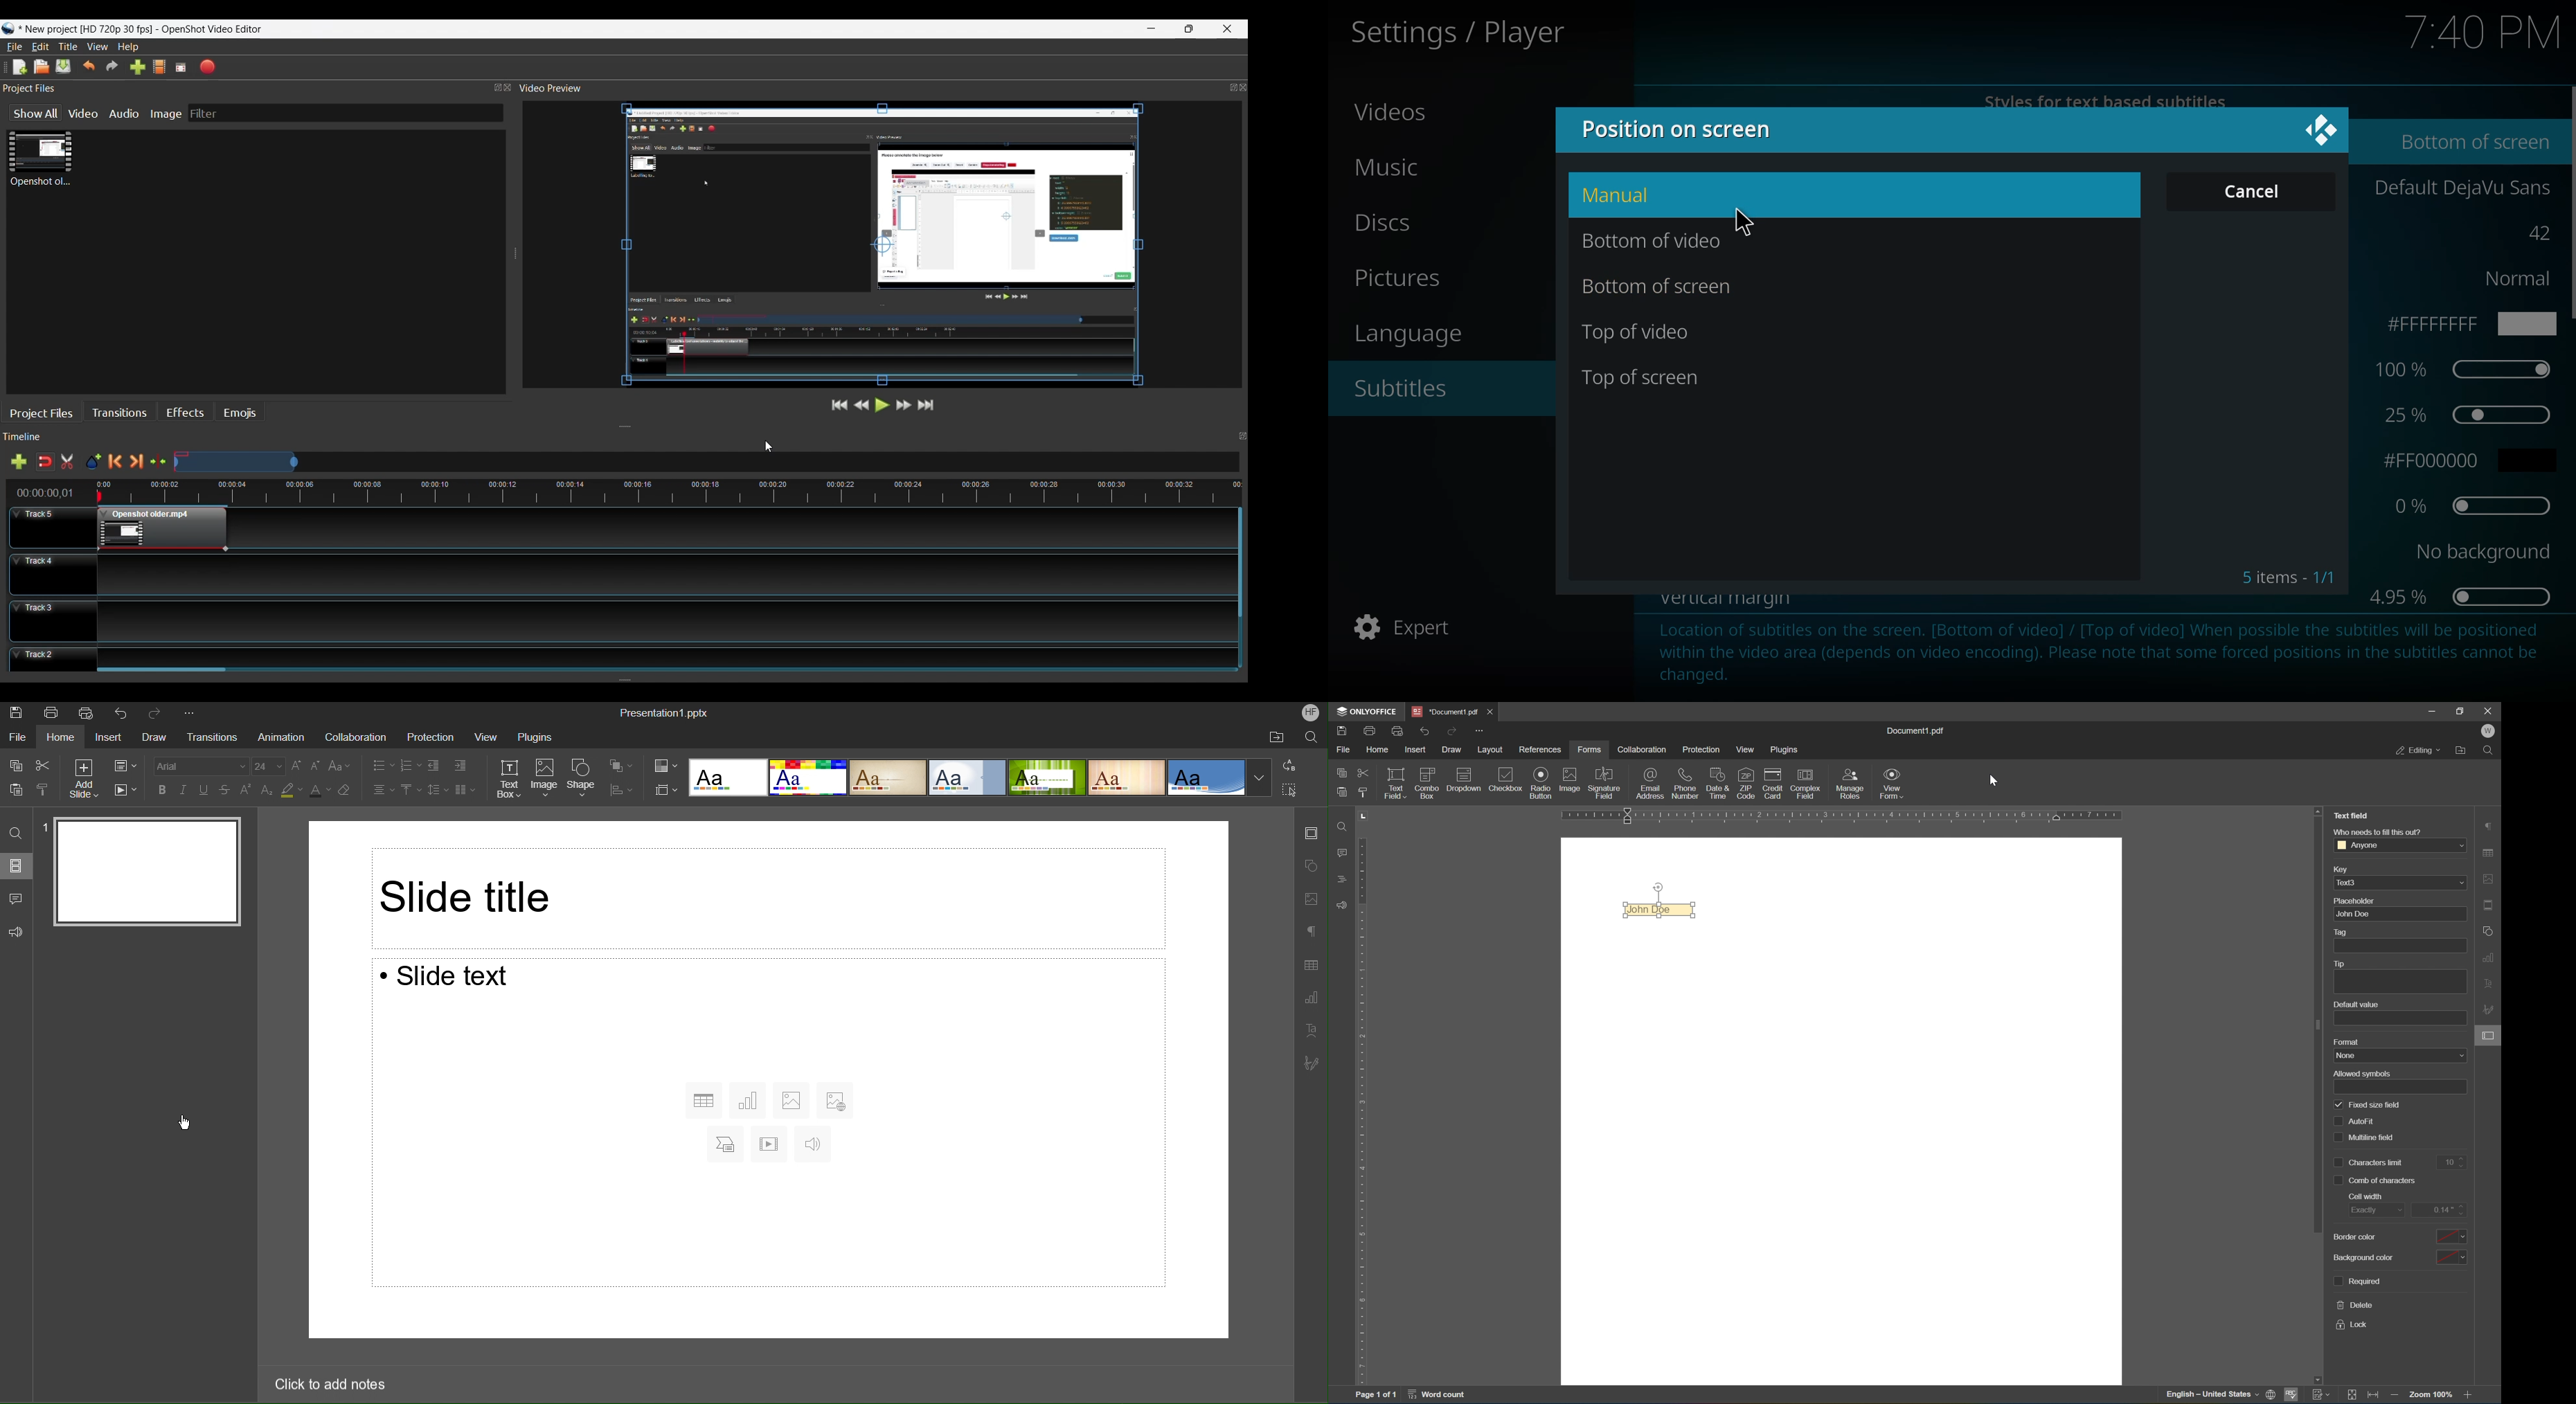 The width and height of the screenshot is (2576, 1428). What do you see at coordinates (510, 780) in the screenshot?
I see `Text Box` at bounding box center [510, 780].